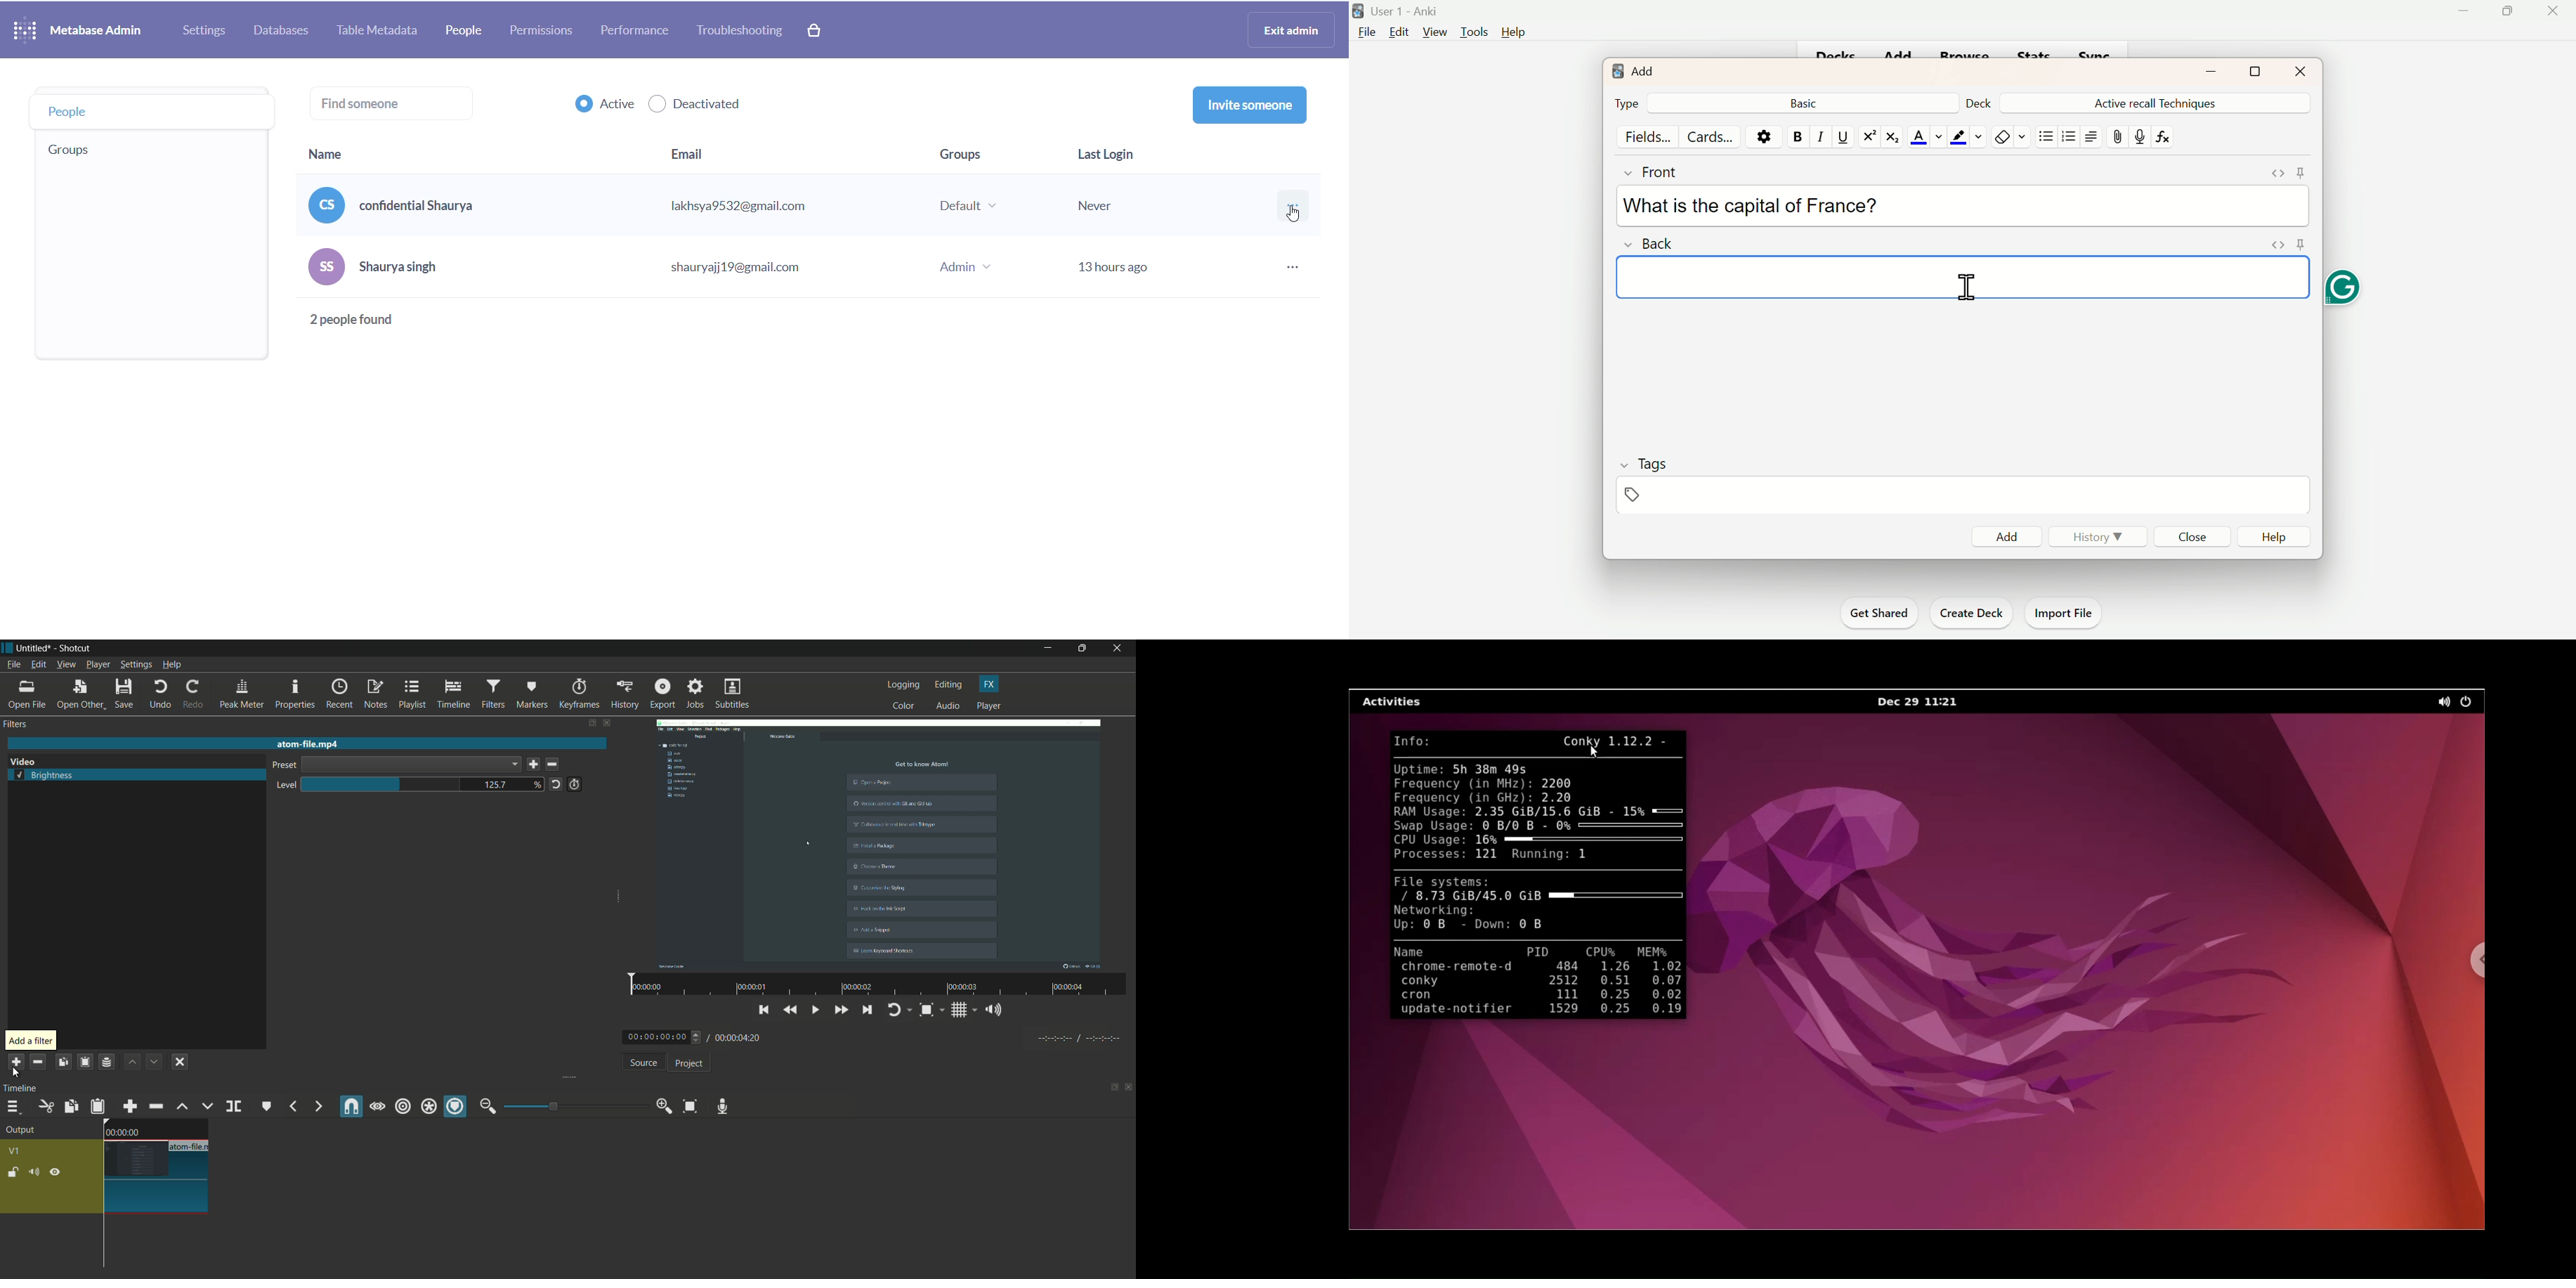  I want to click on Help, so click(1514, 33).